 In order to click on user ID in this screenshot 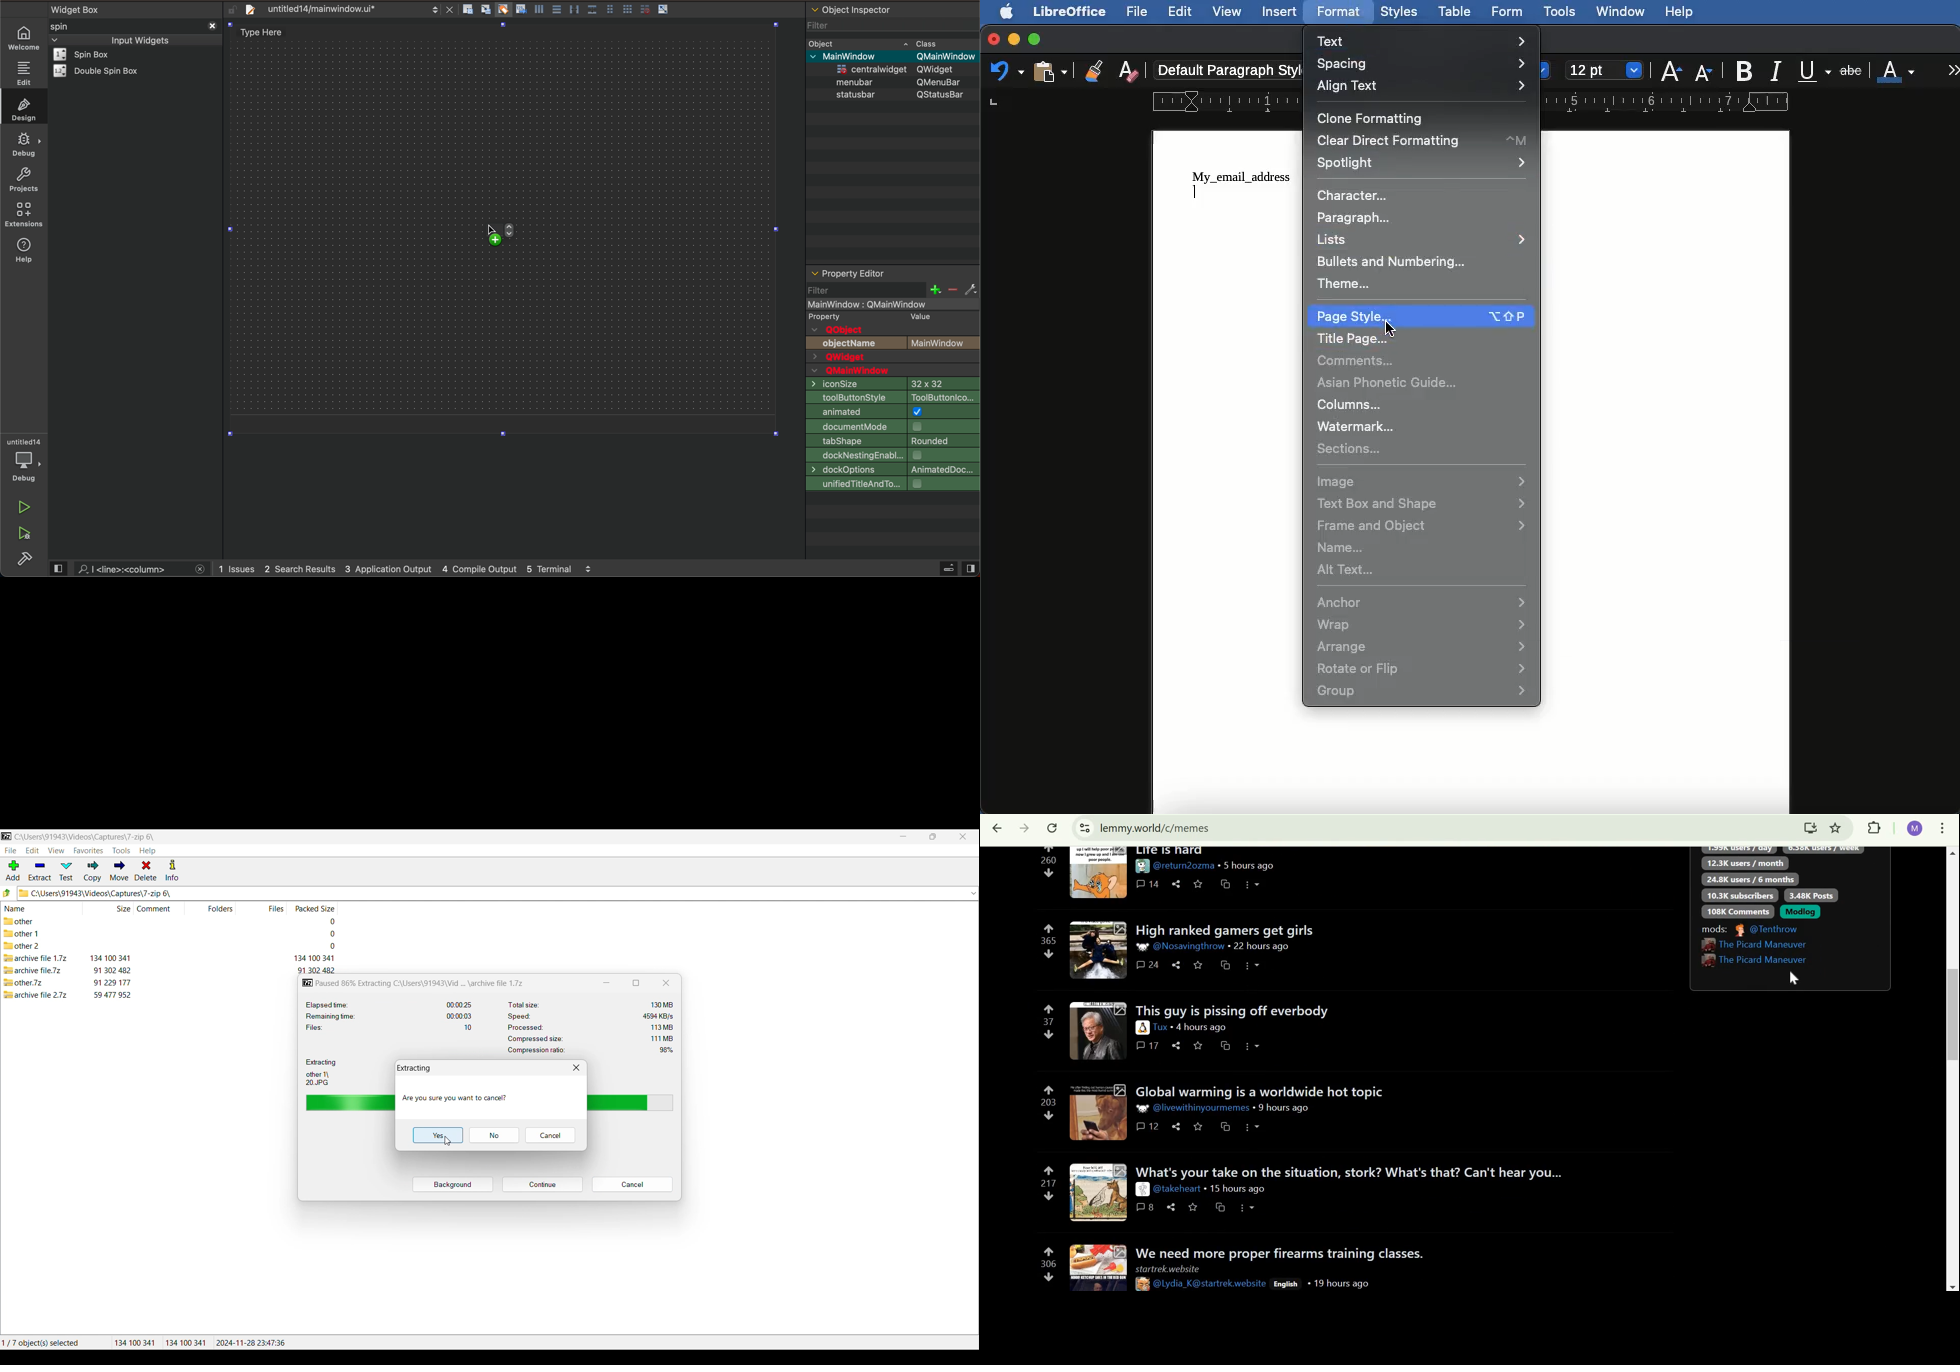, I will do `click(1184, 866)`.